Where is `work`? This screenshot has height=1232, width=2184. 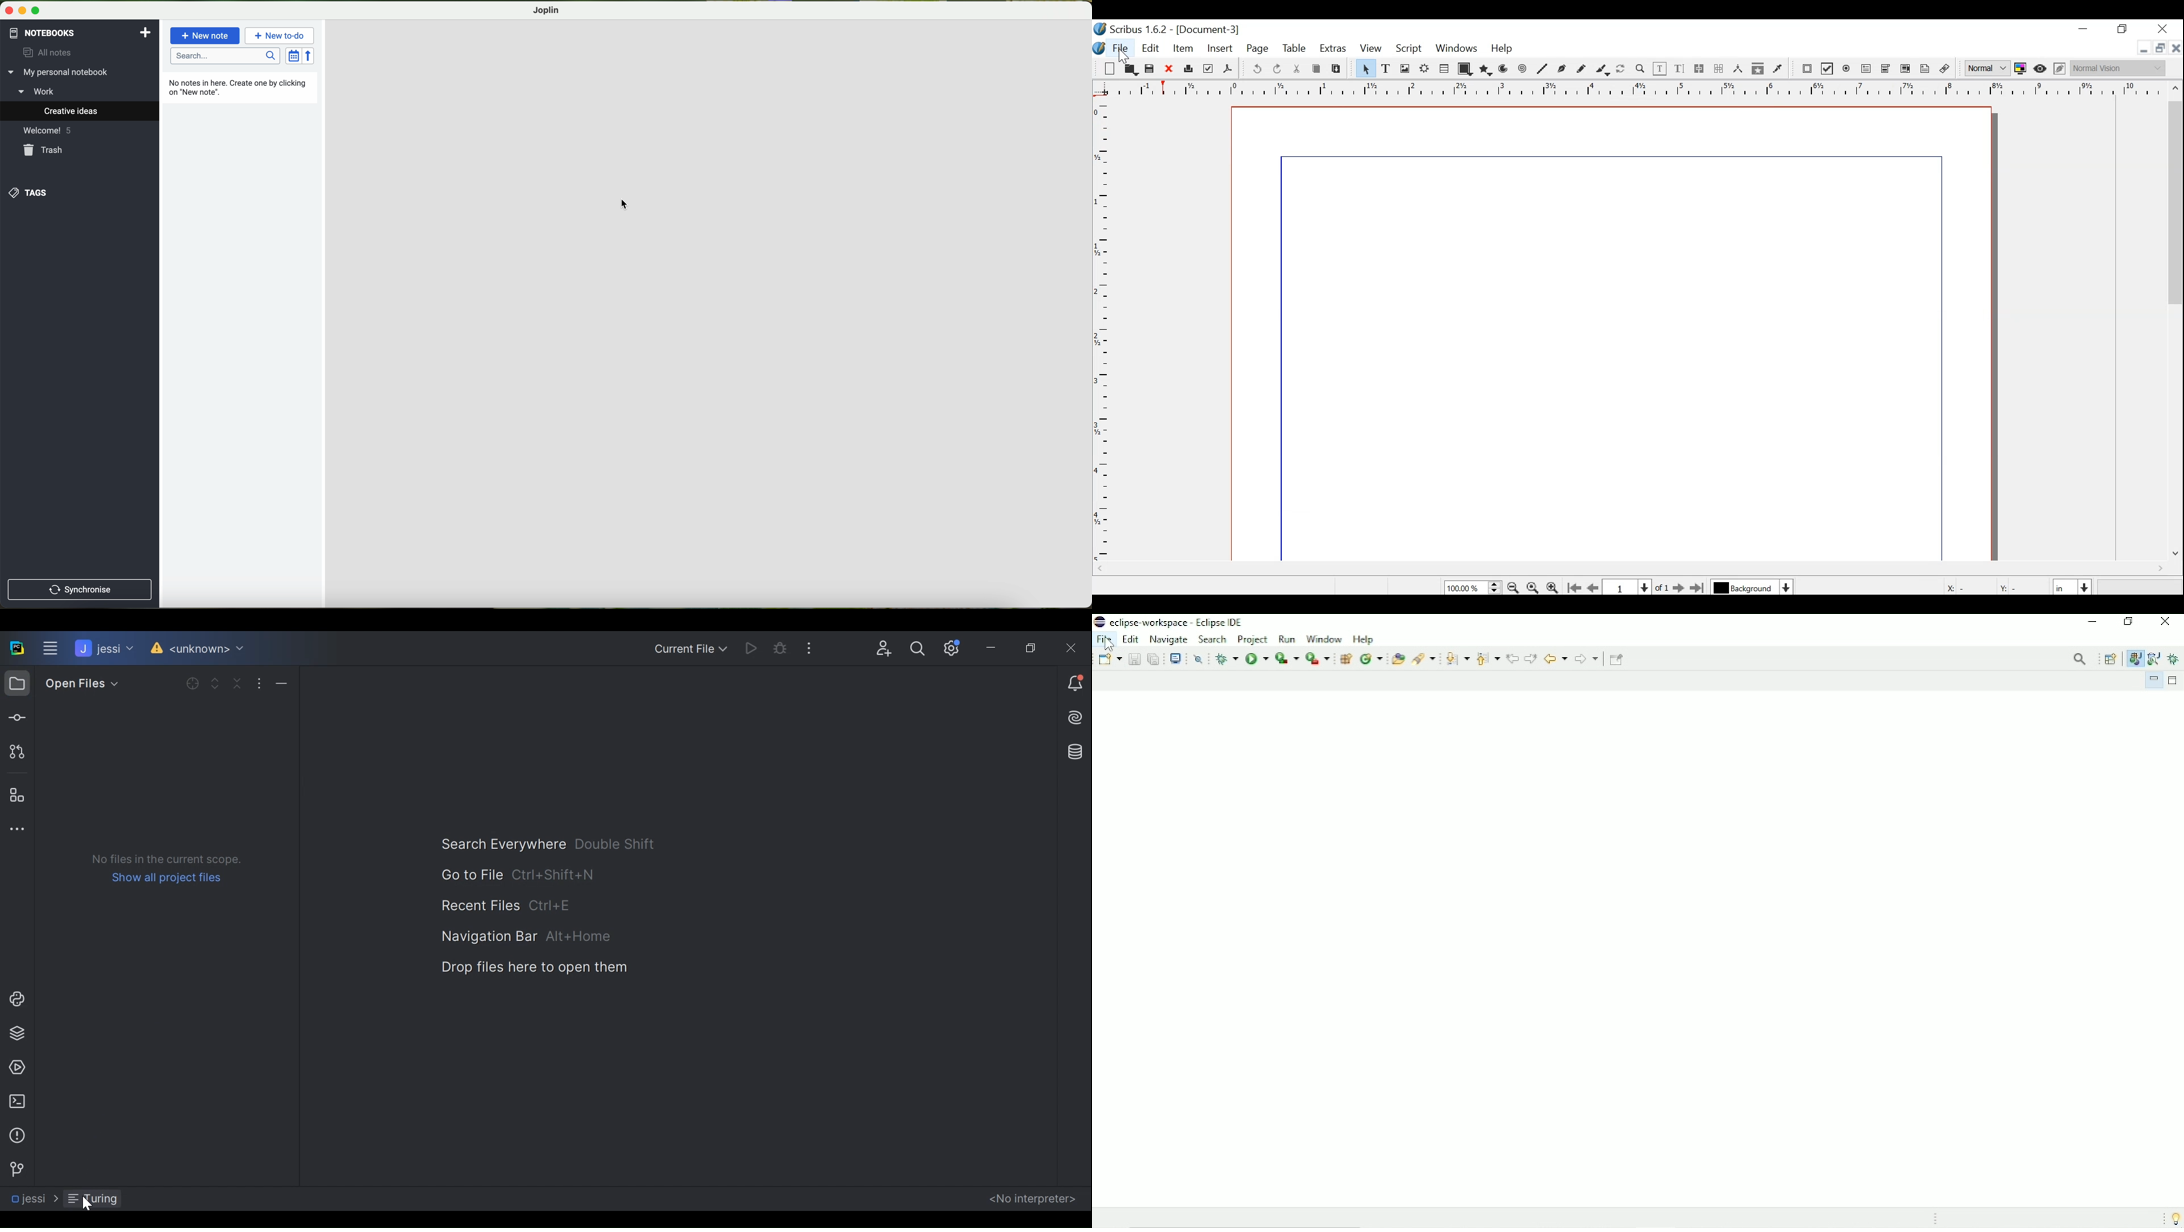 work is located at coordinates (46, 91).